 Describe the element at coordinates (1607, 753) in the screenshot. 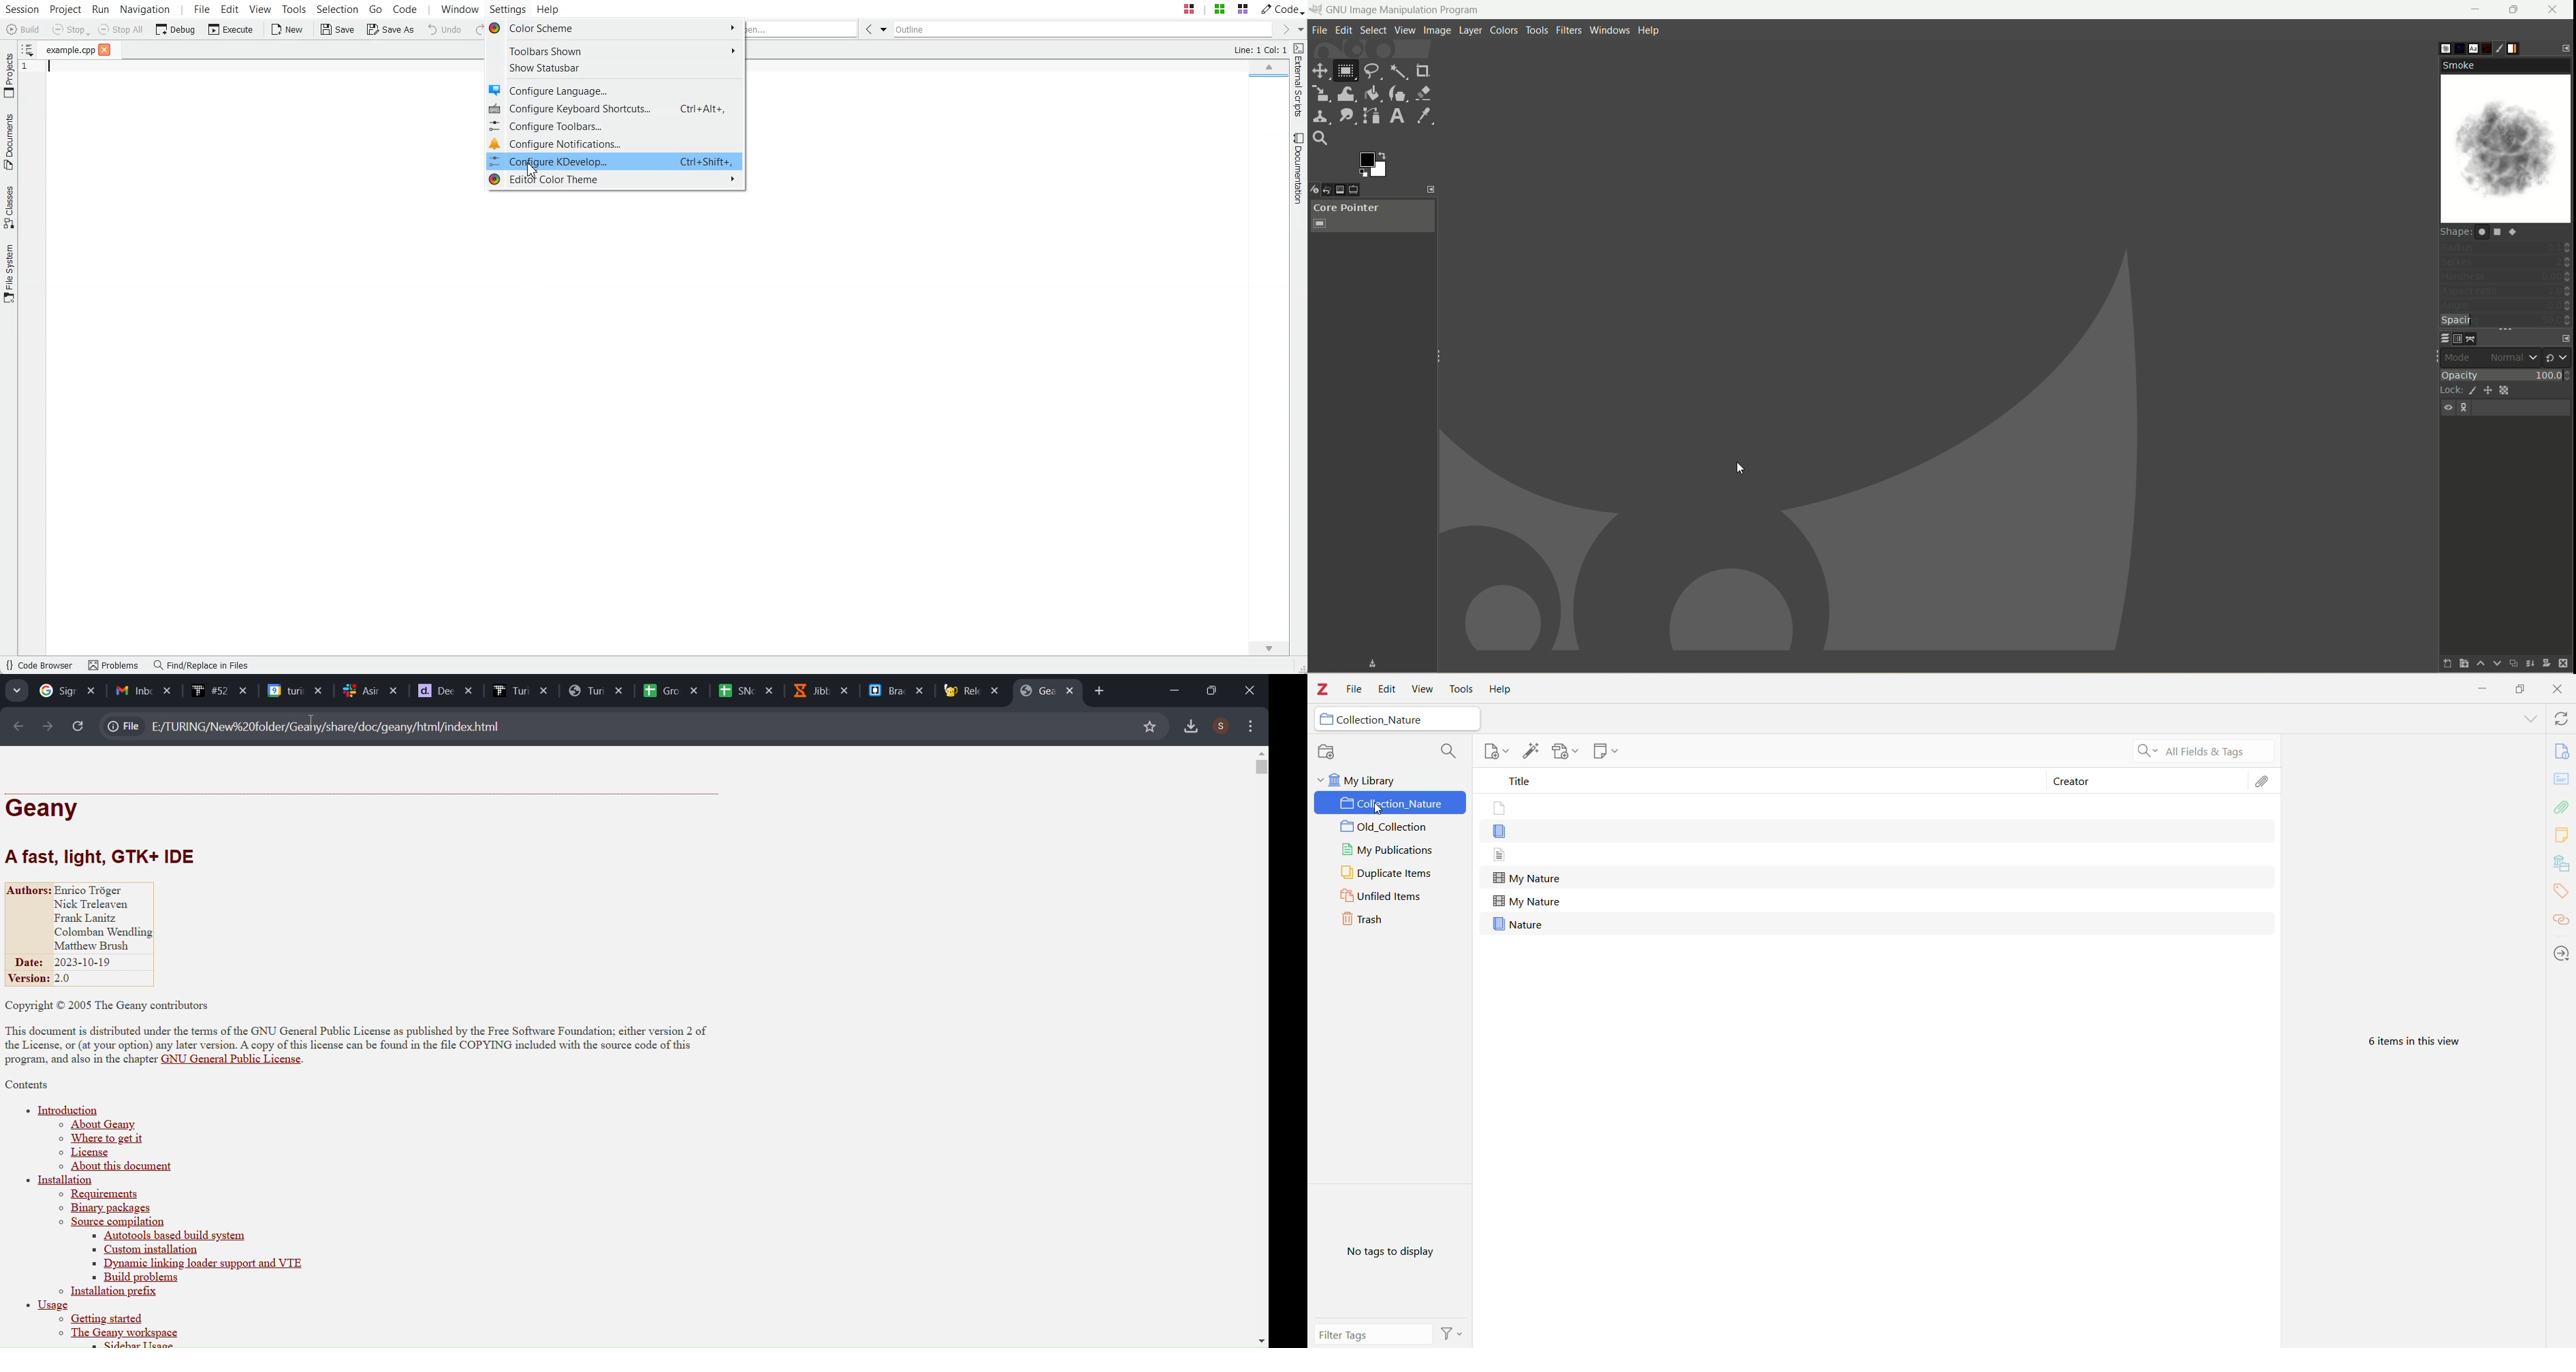

I see `New Note` at that location.